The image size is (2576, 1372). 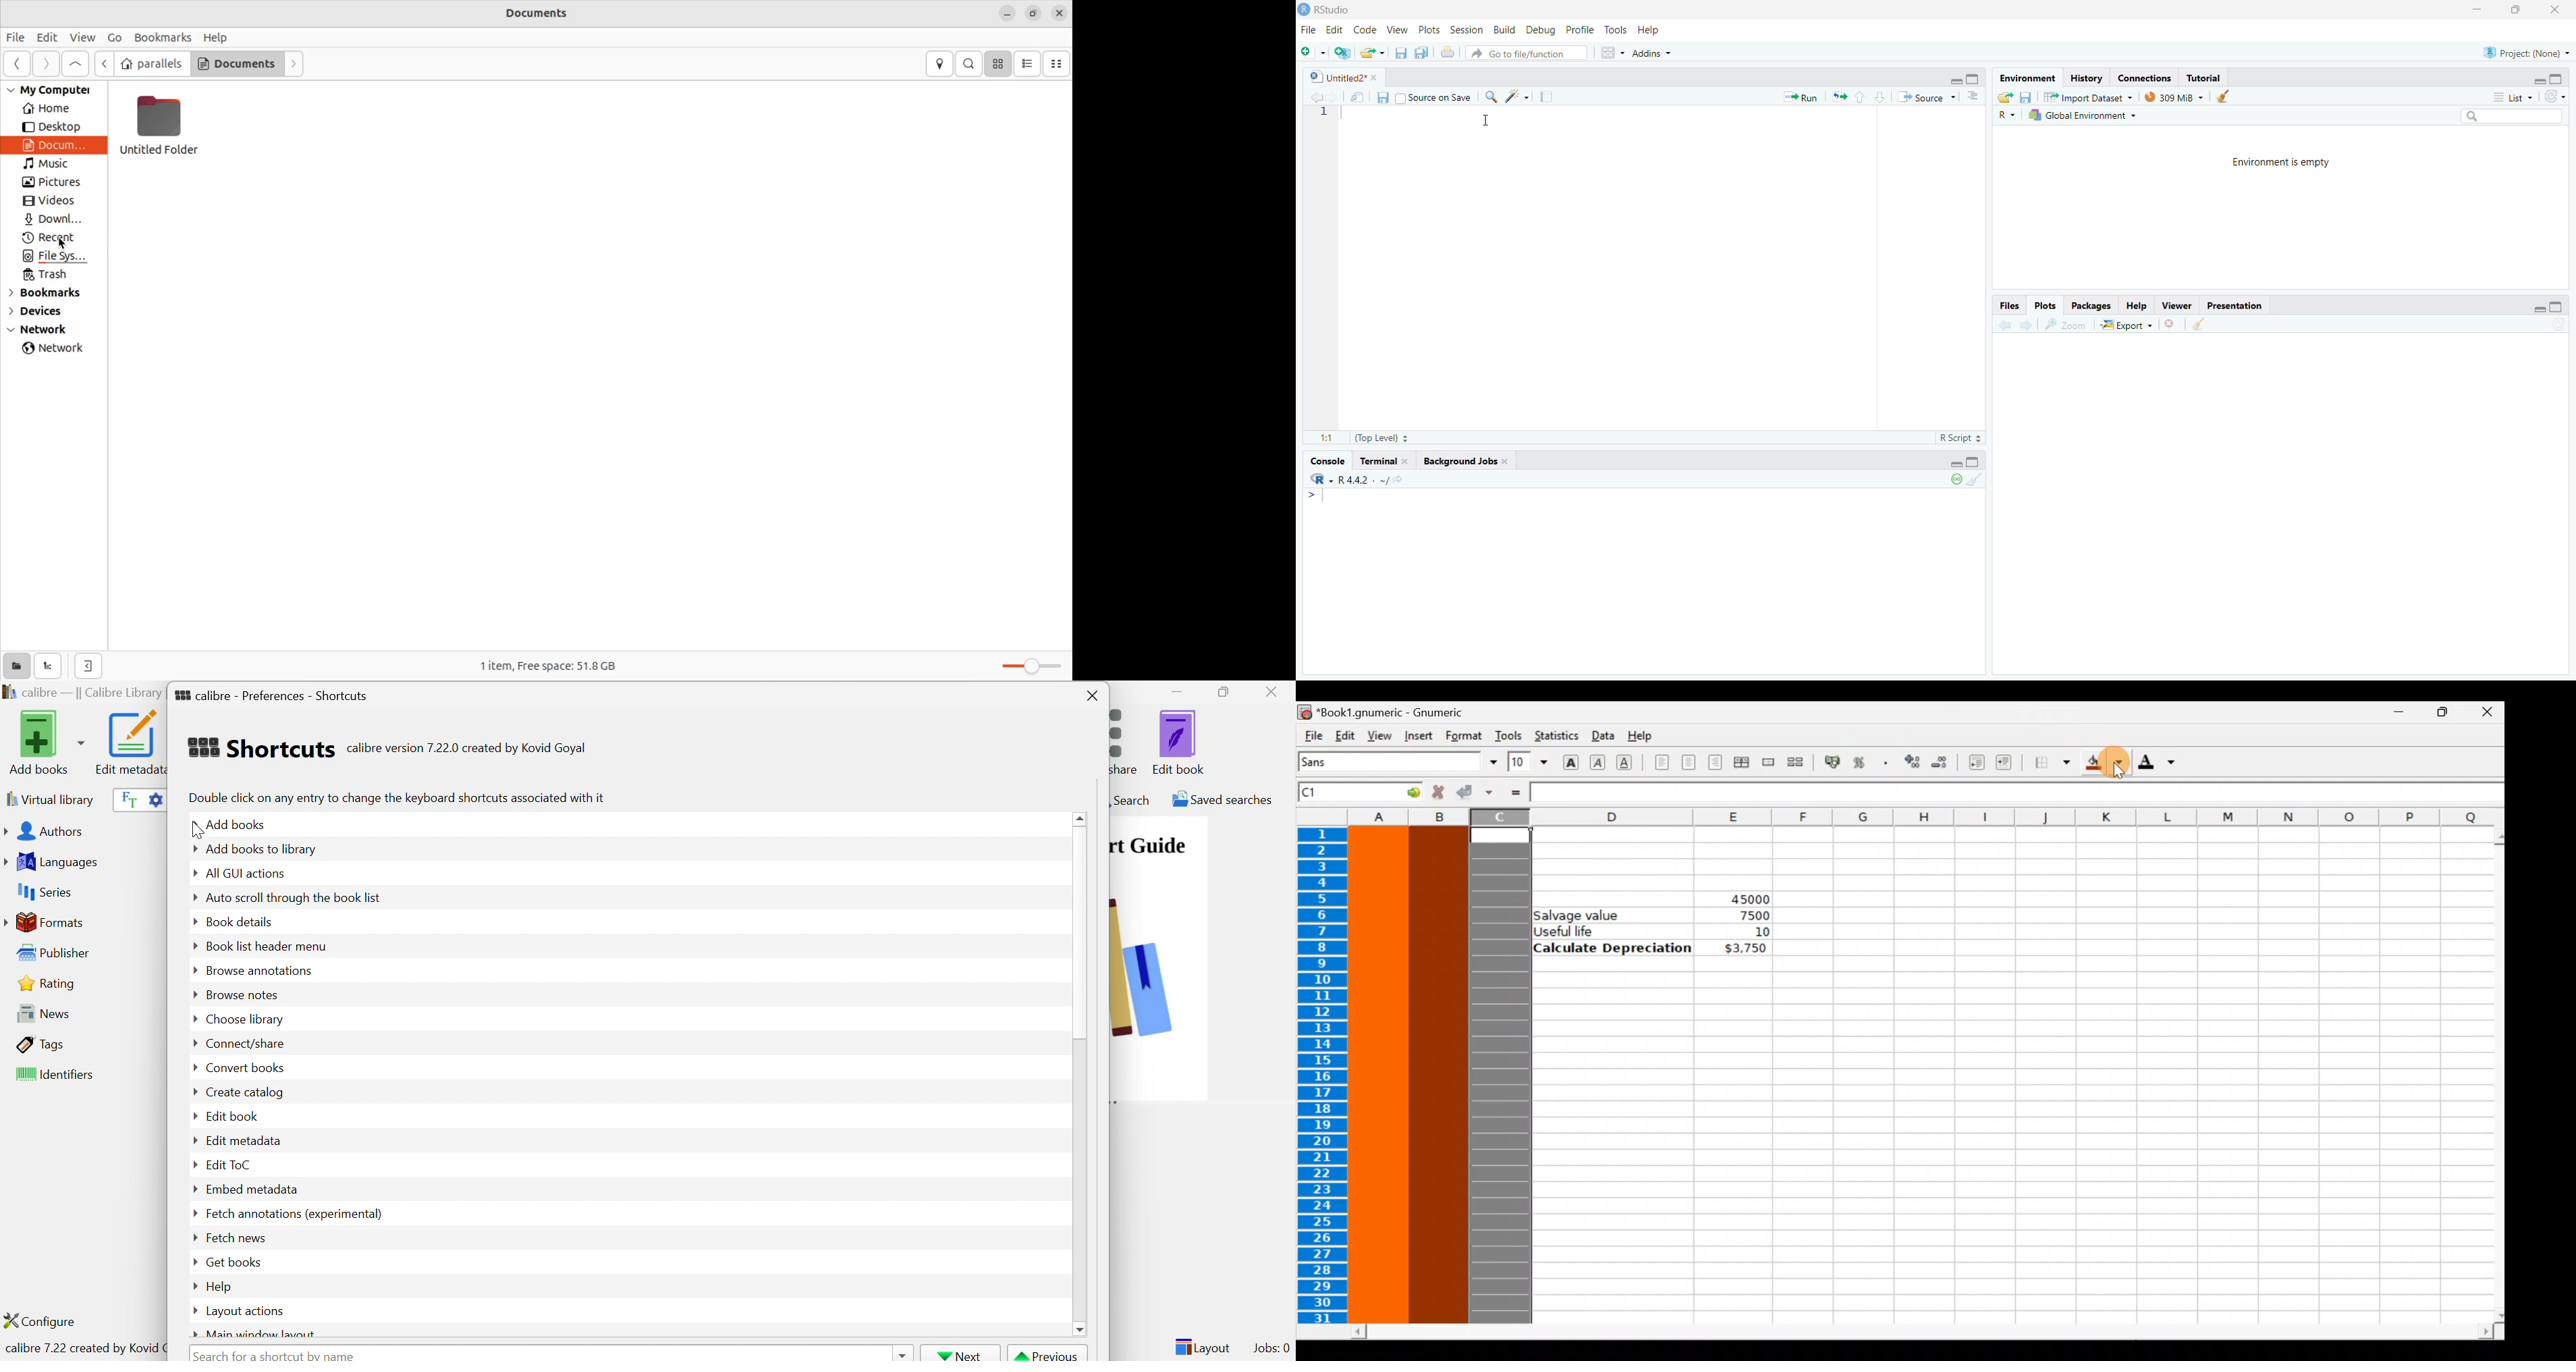 I want to click on files, so click(x=1398, y=54).